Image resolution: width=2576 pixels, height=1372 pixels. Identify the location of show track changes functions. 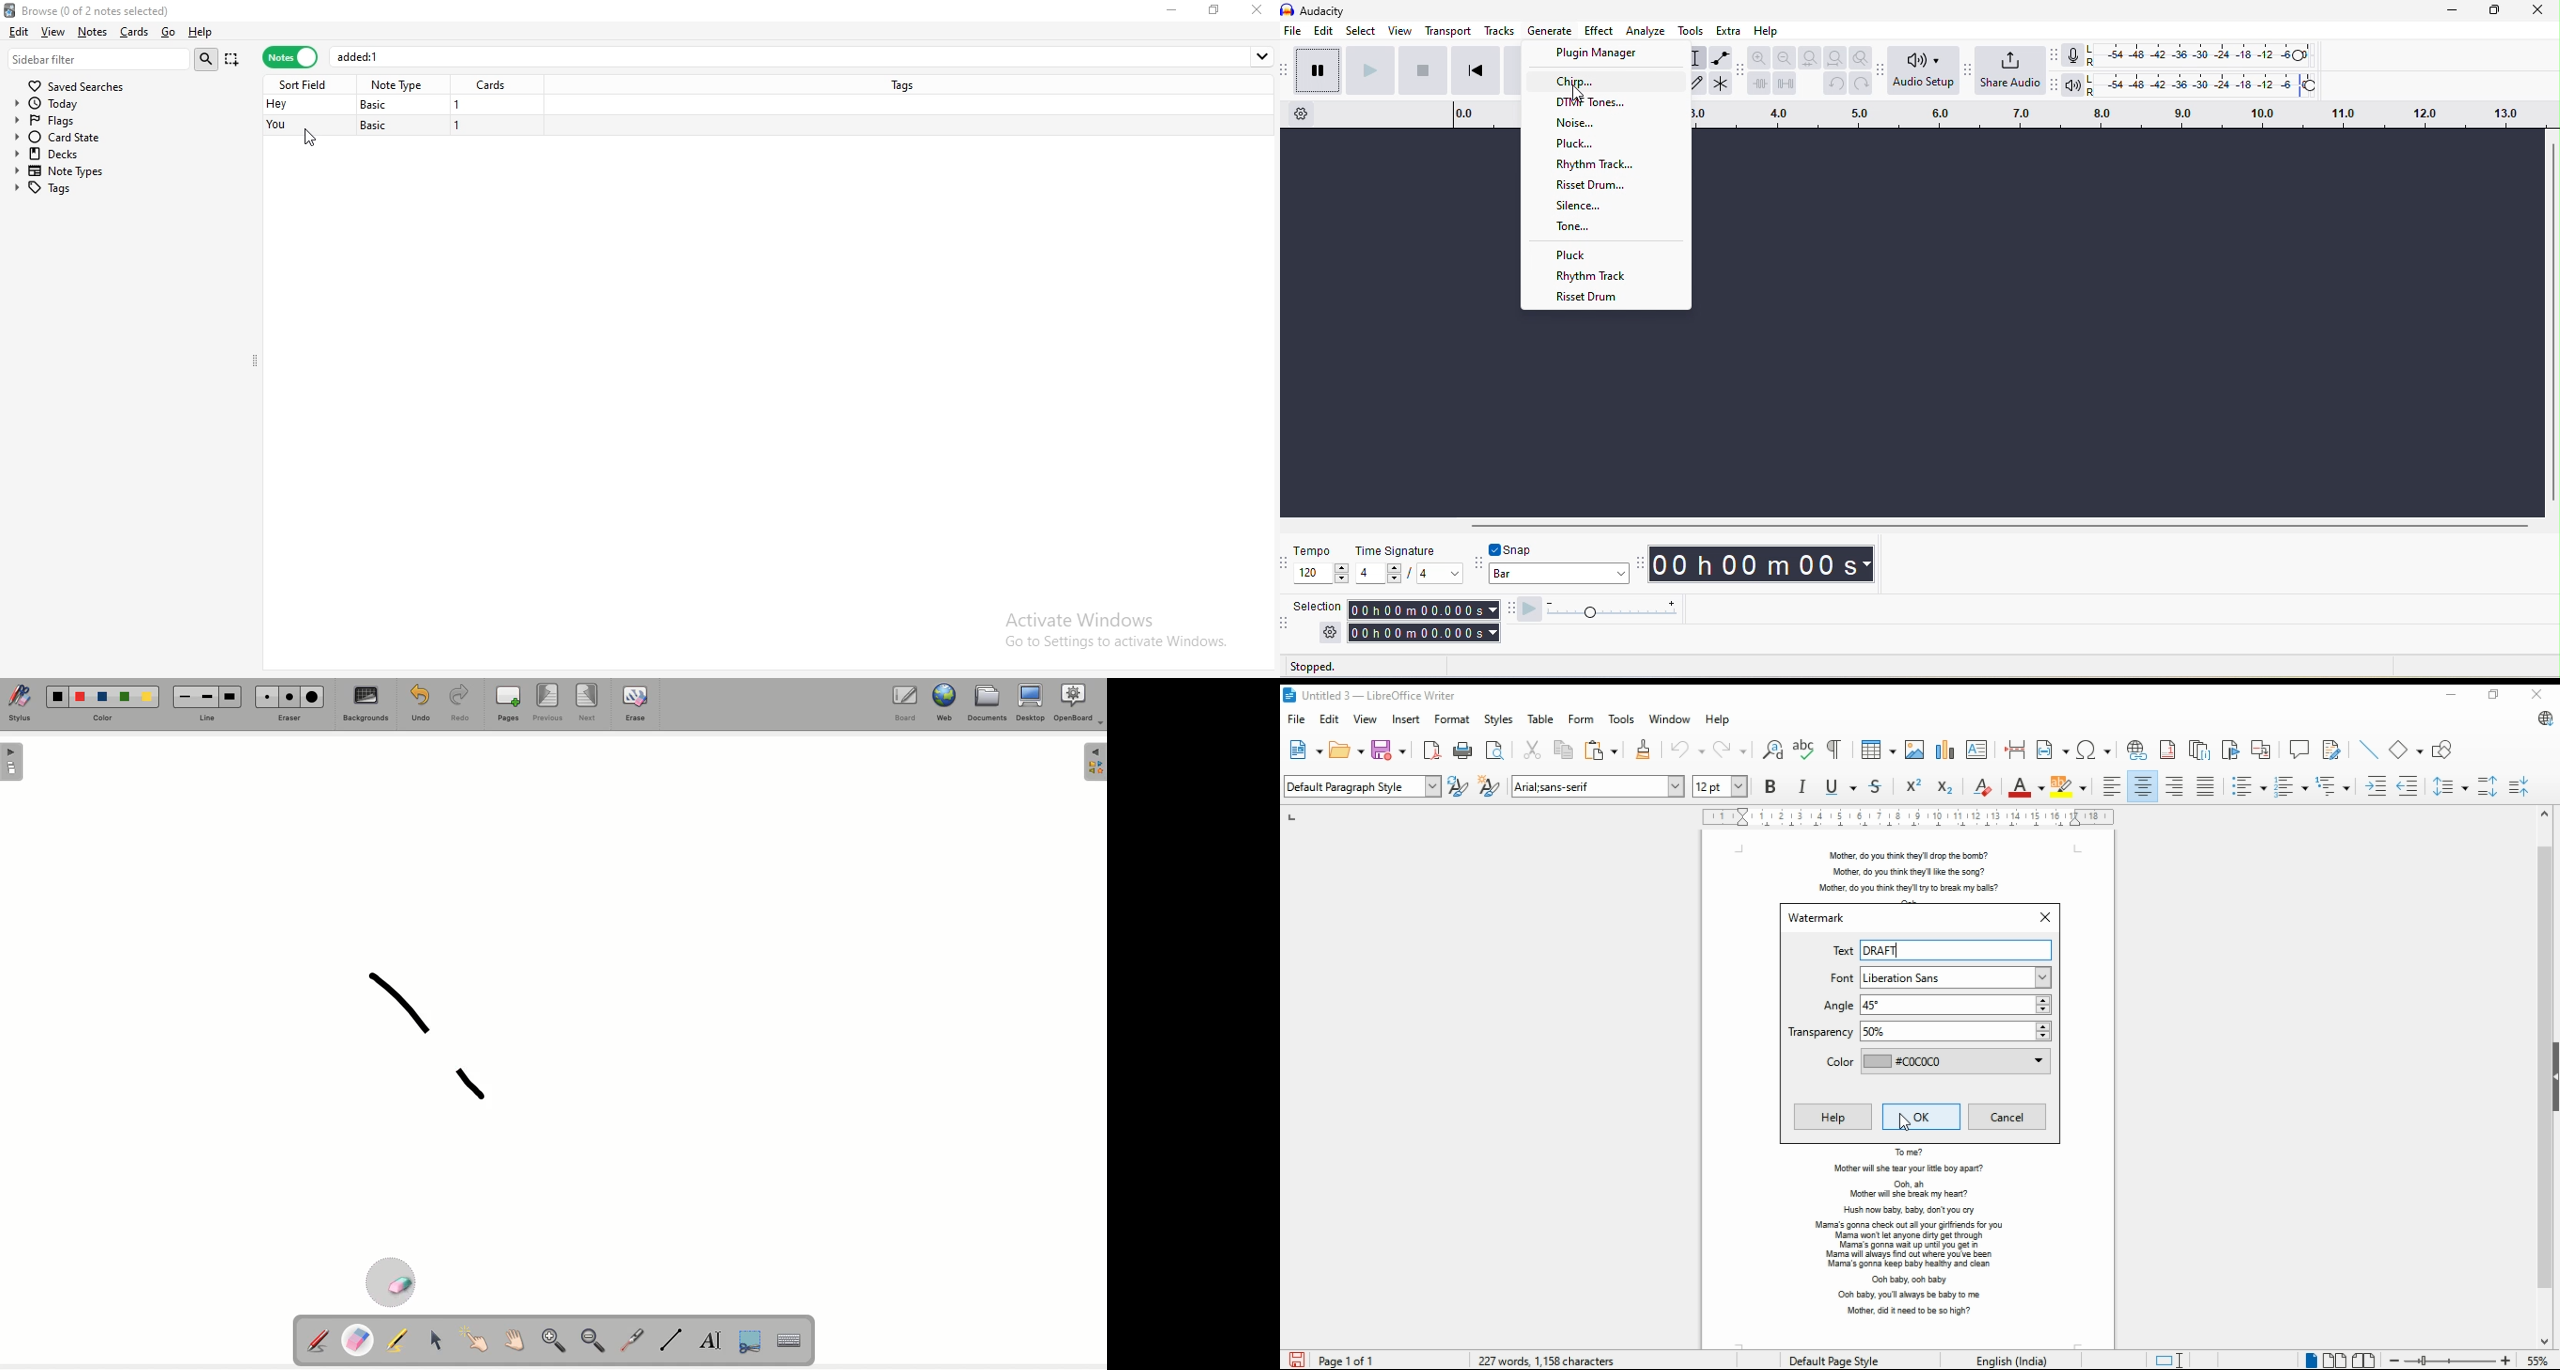
(2332, 750).